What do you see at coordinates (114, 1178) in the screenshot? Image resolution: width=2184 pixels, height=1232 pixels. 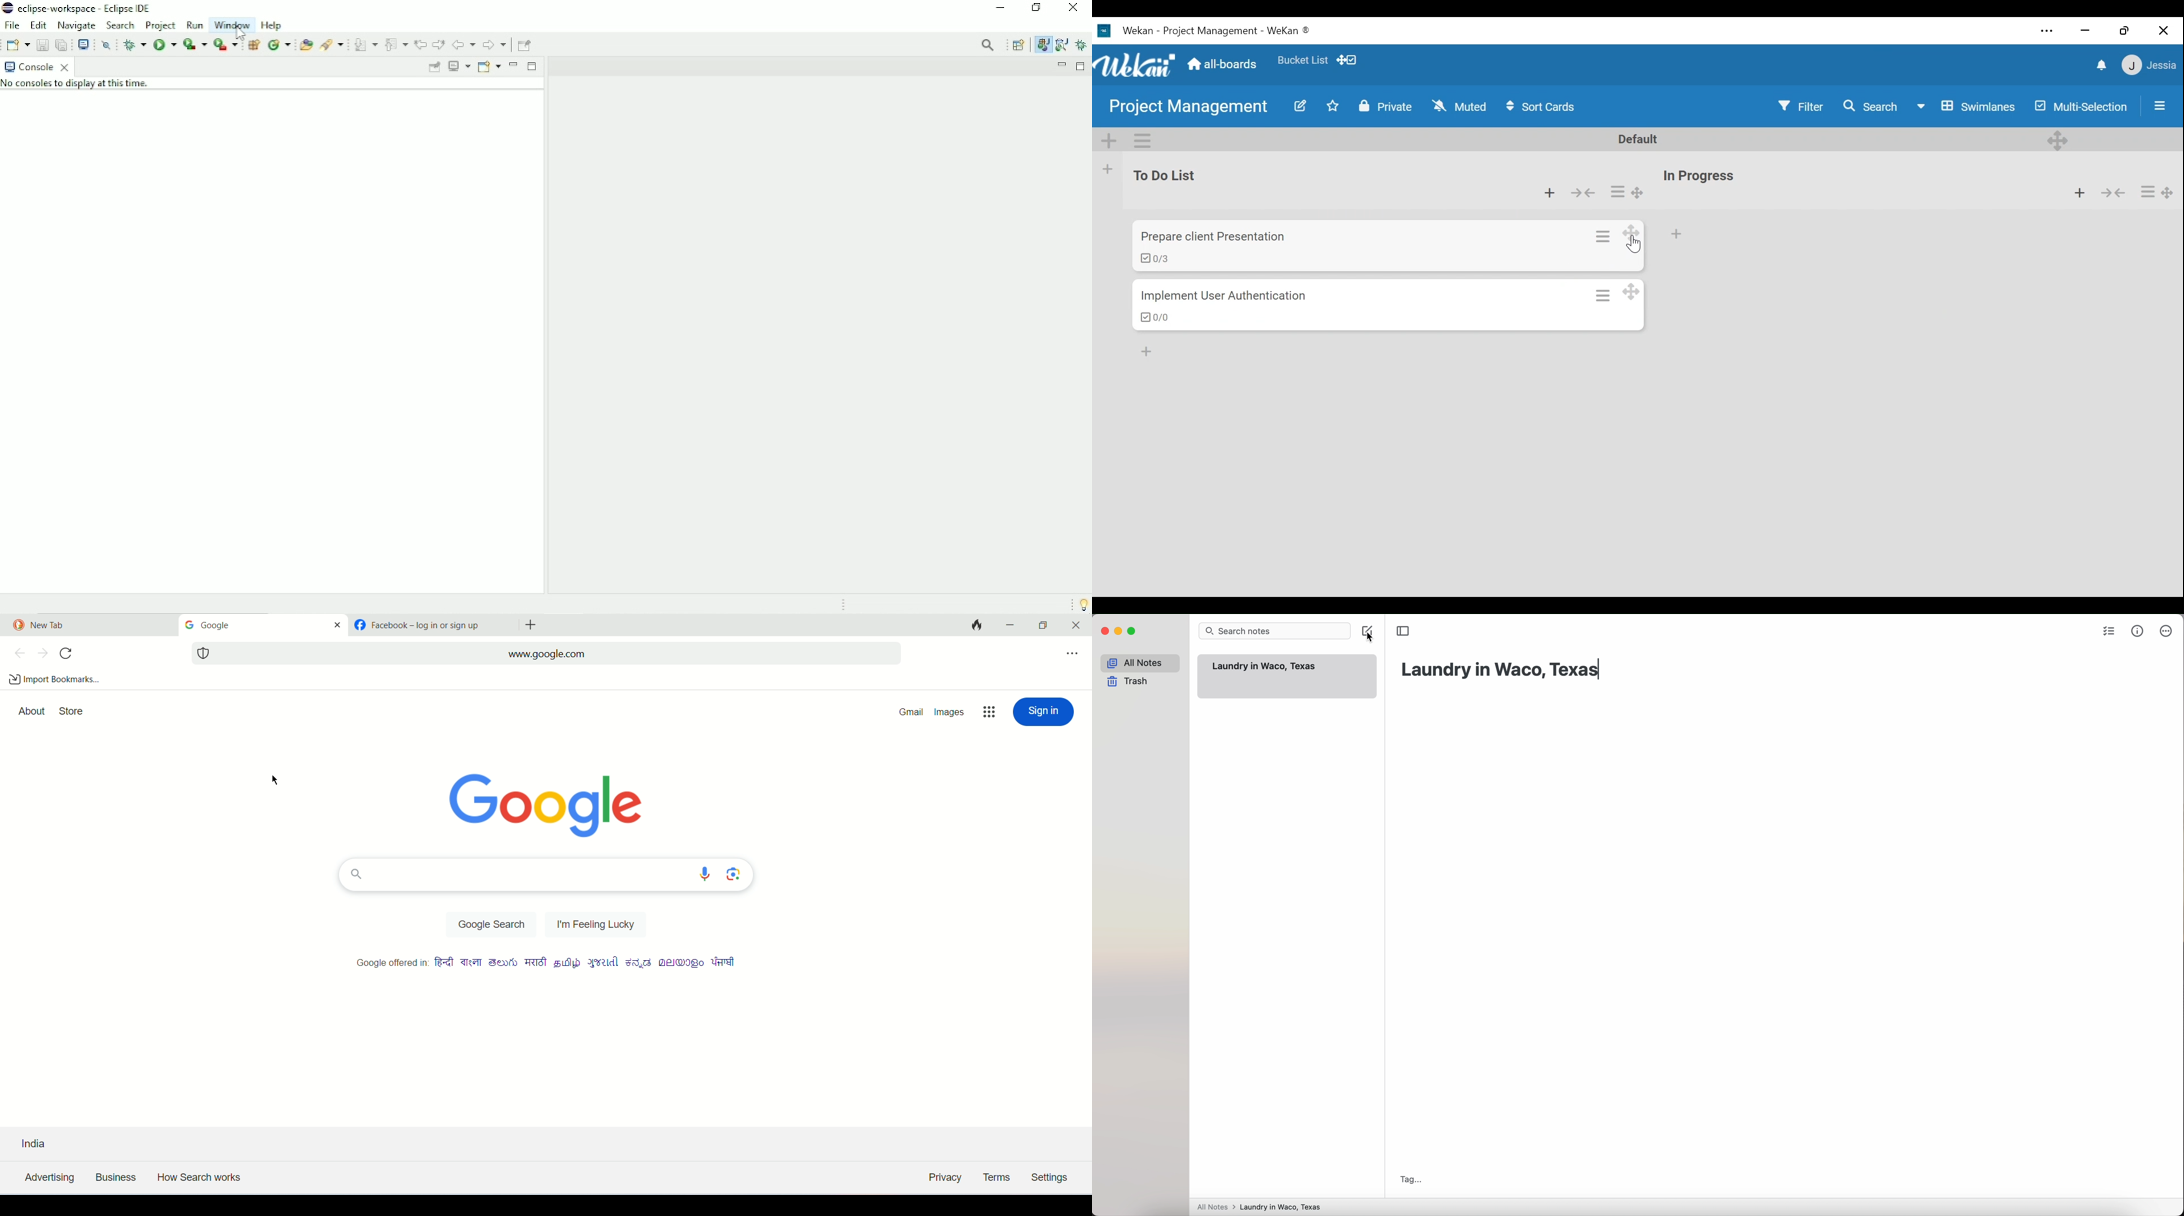 I see `business` at bounding box center [114, 1178].